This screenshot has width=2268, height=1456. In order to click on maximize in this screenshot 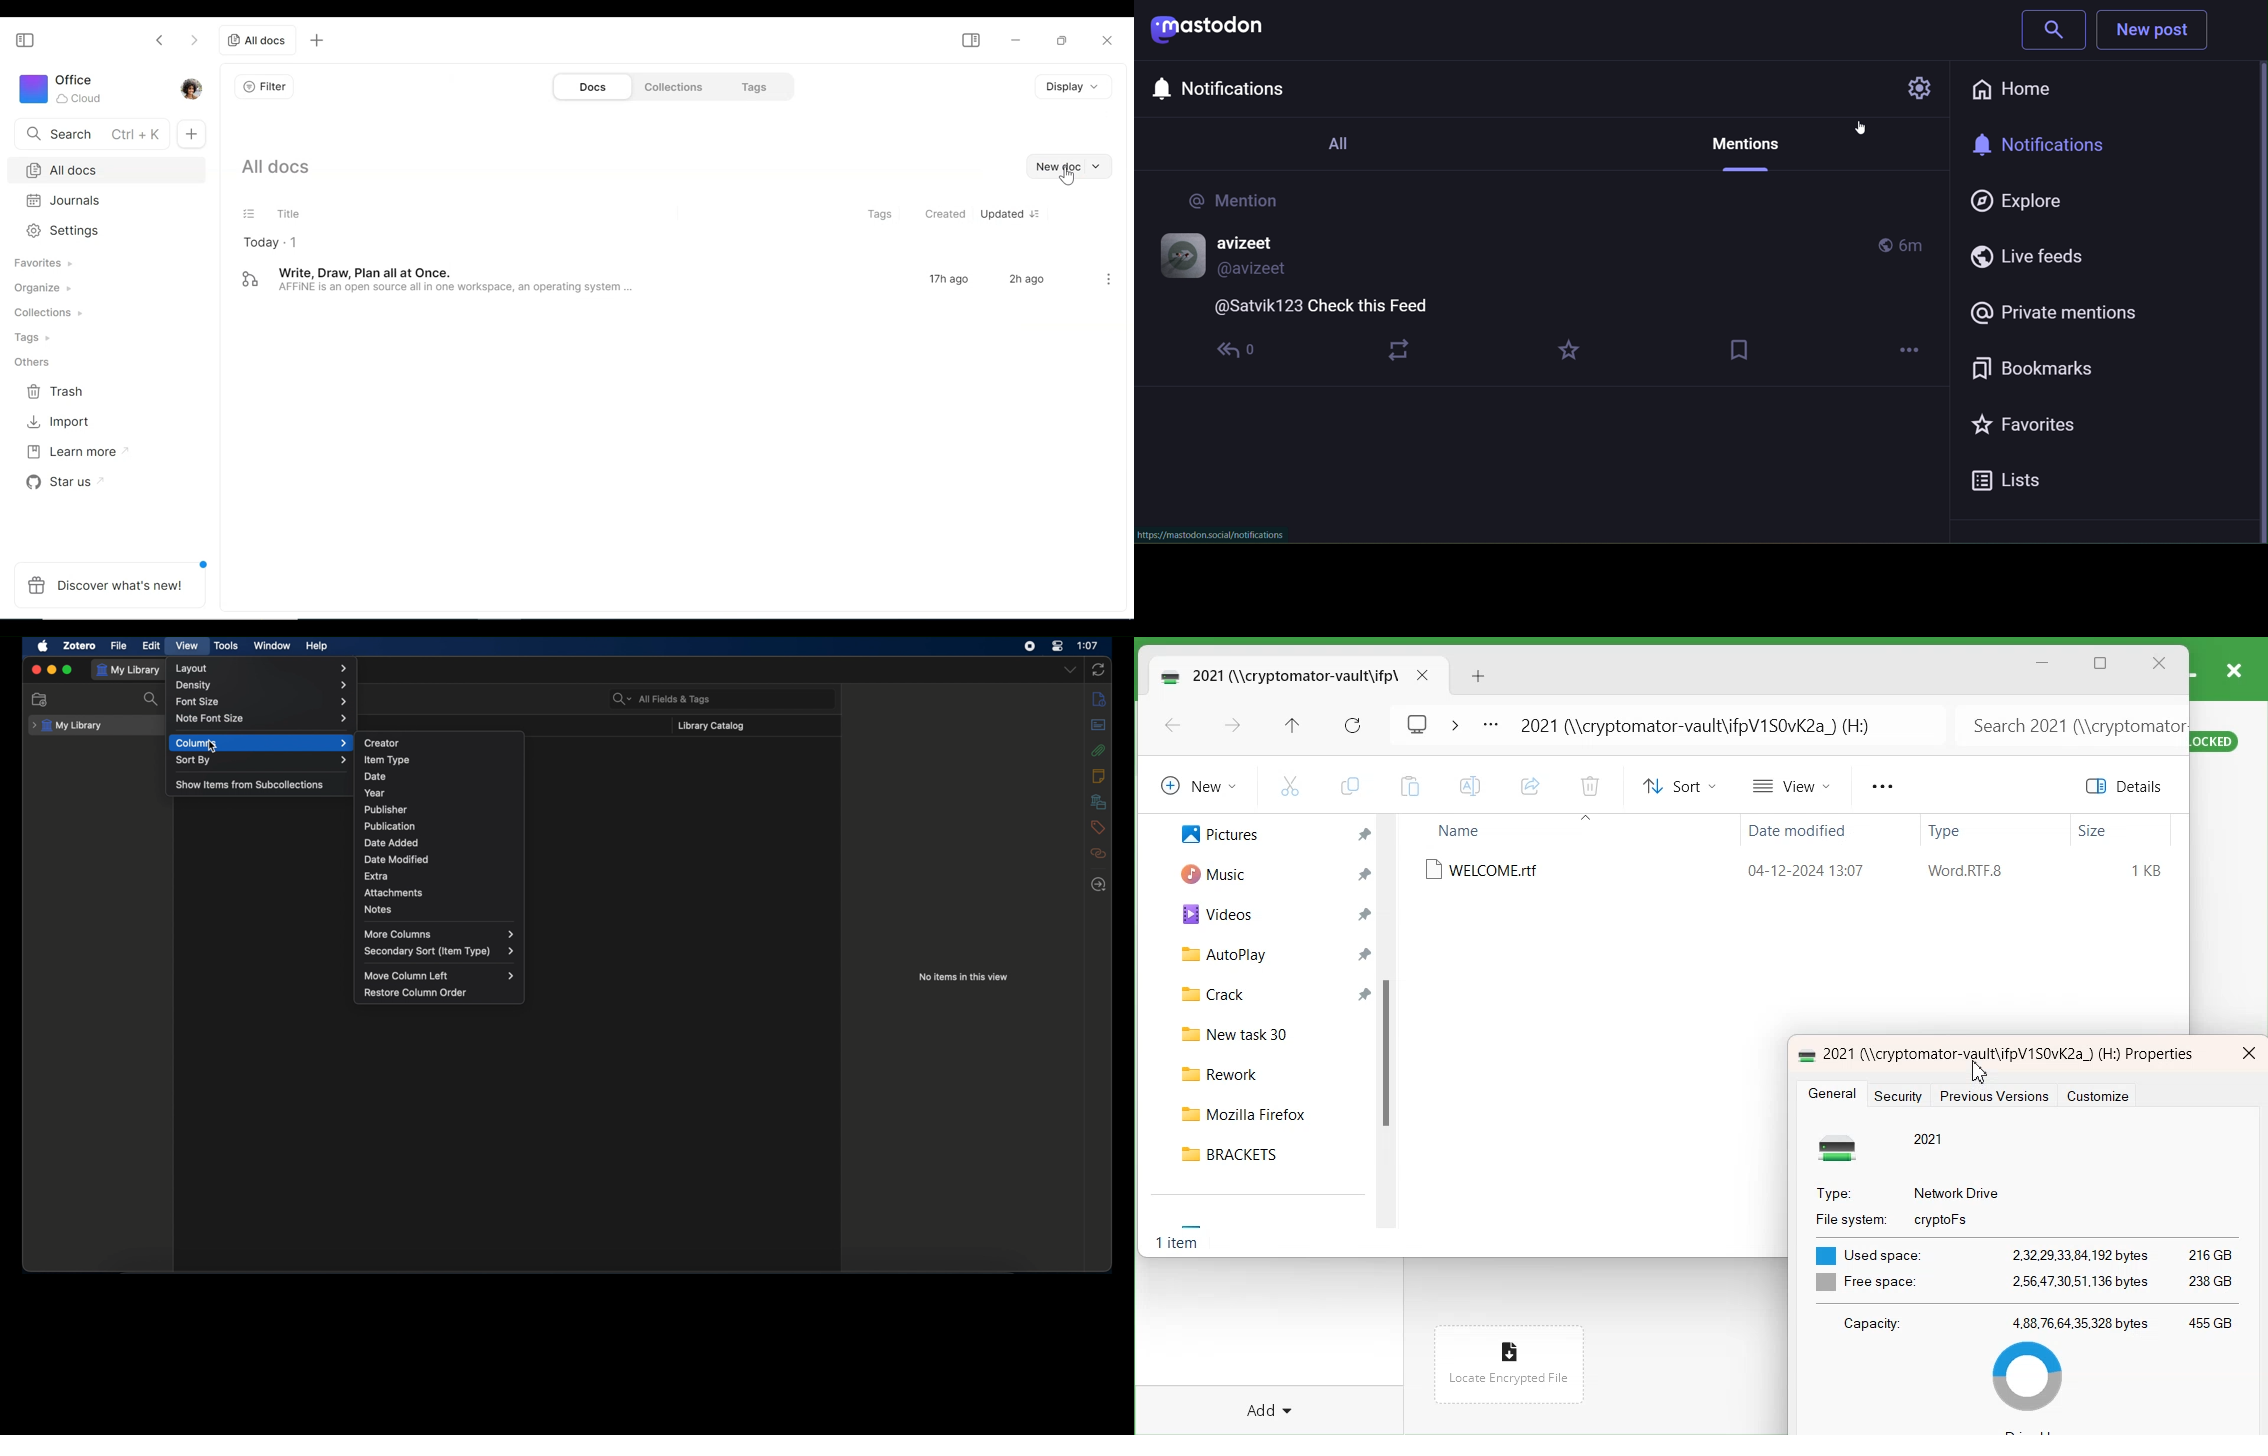, I will do `click(67, 670)`.